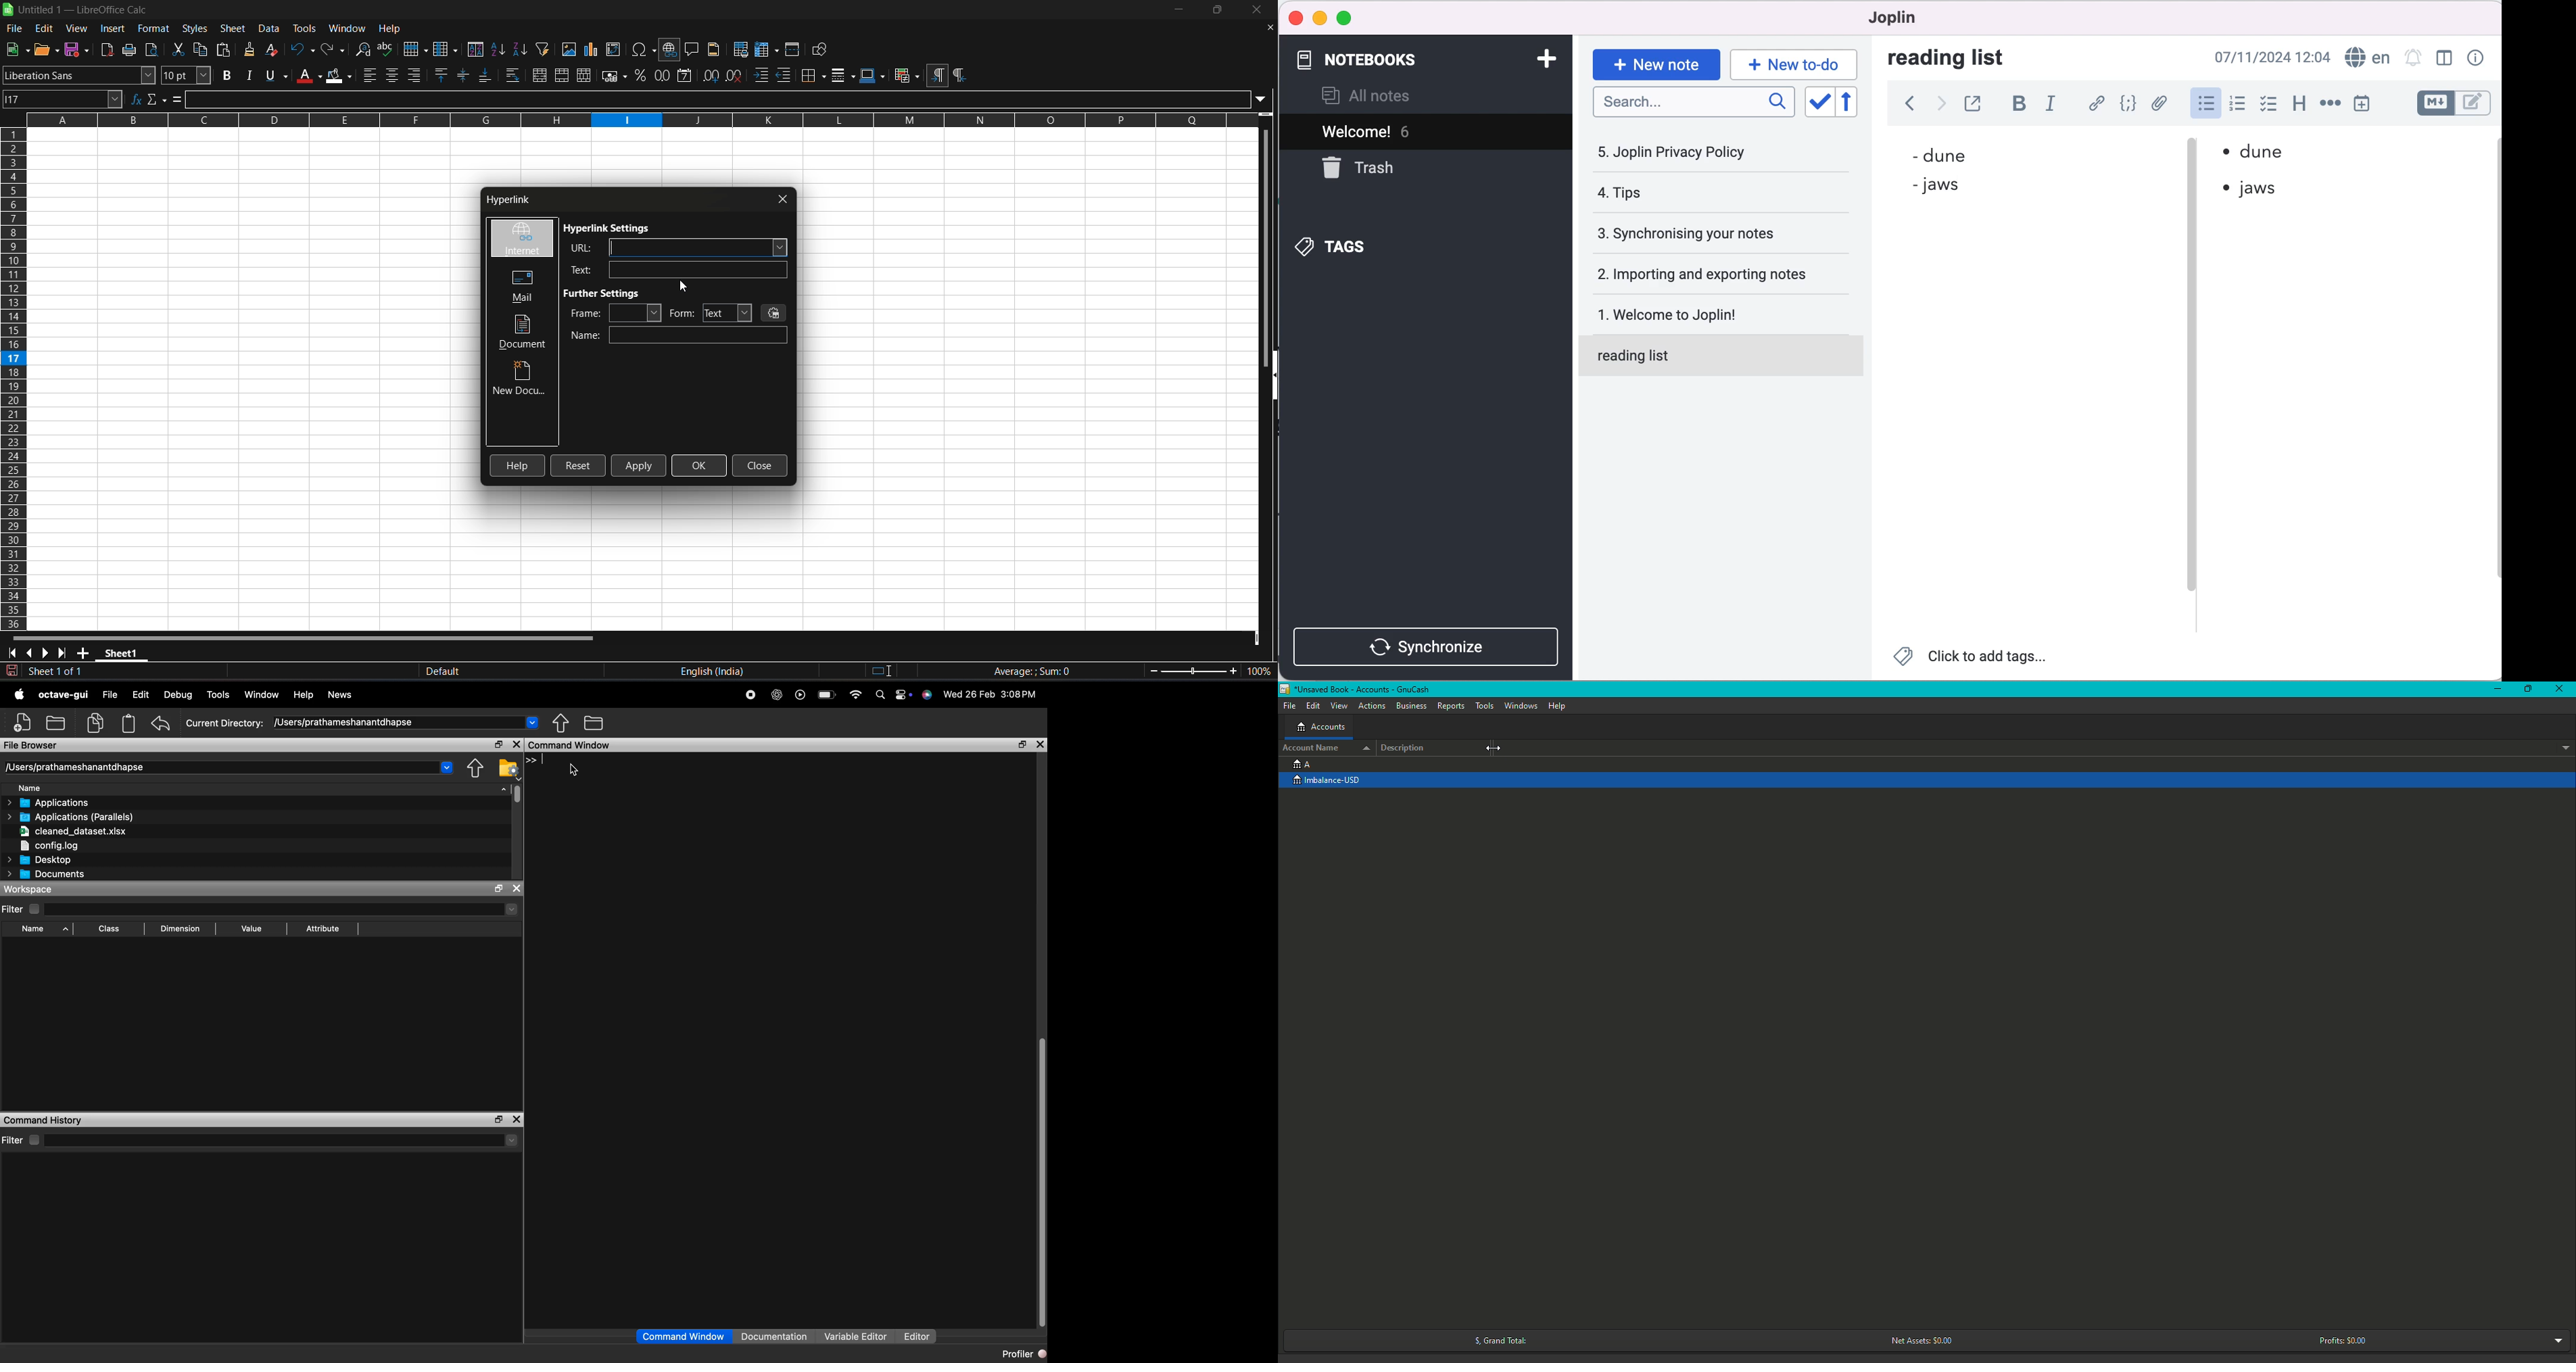  I want to click on help, so click(518, 465).